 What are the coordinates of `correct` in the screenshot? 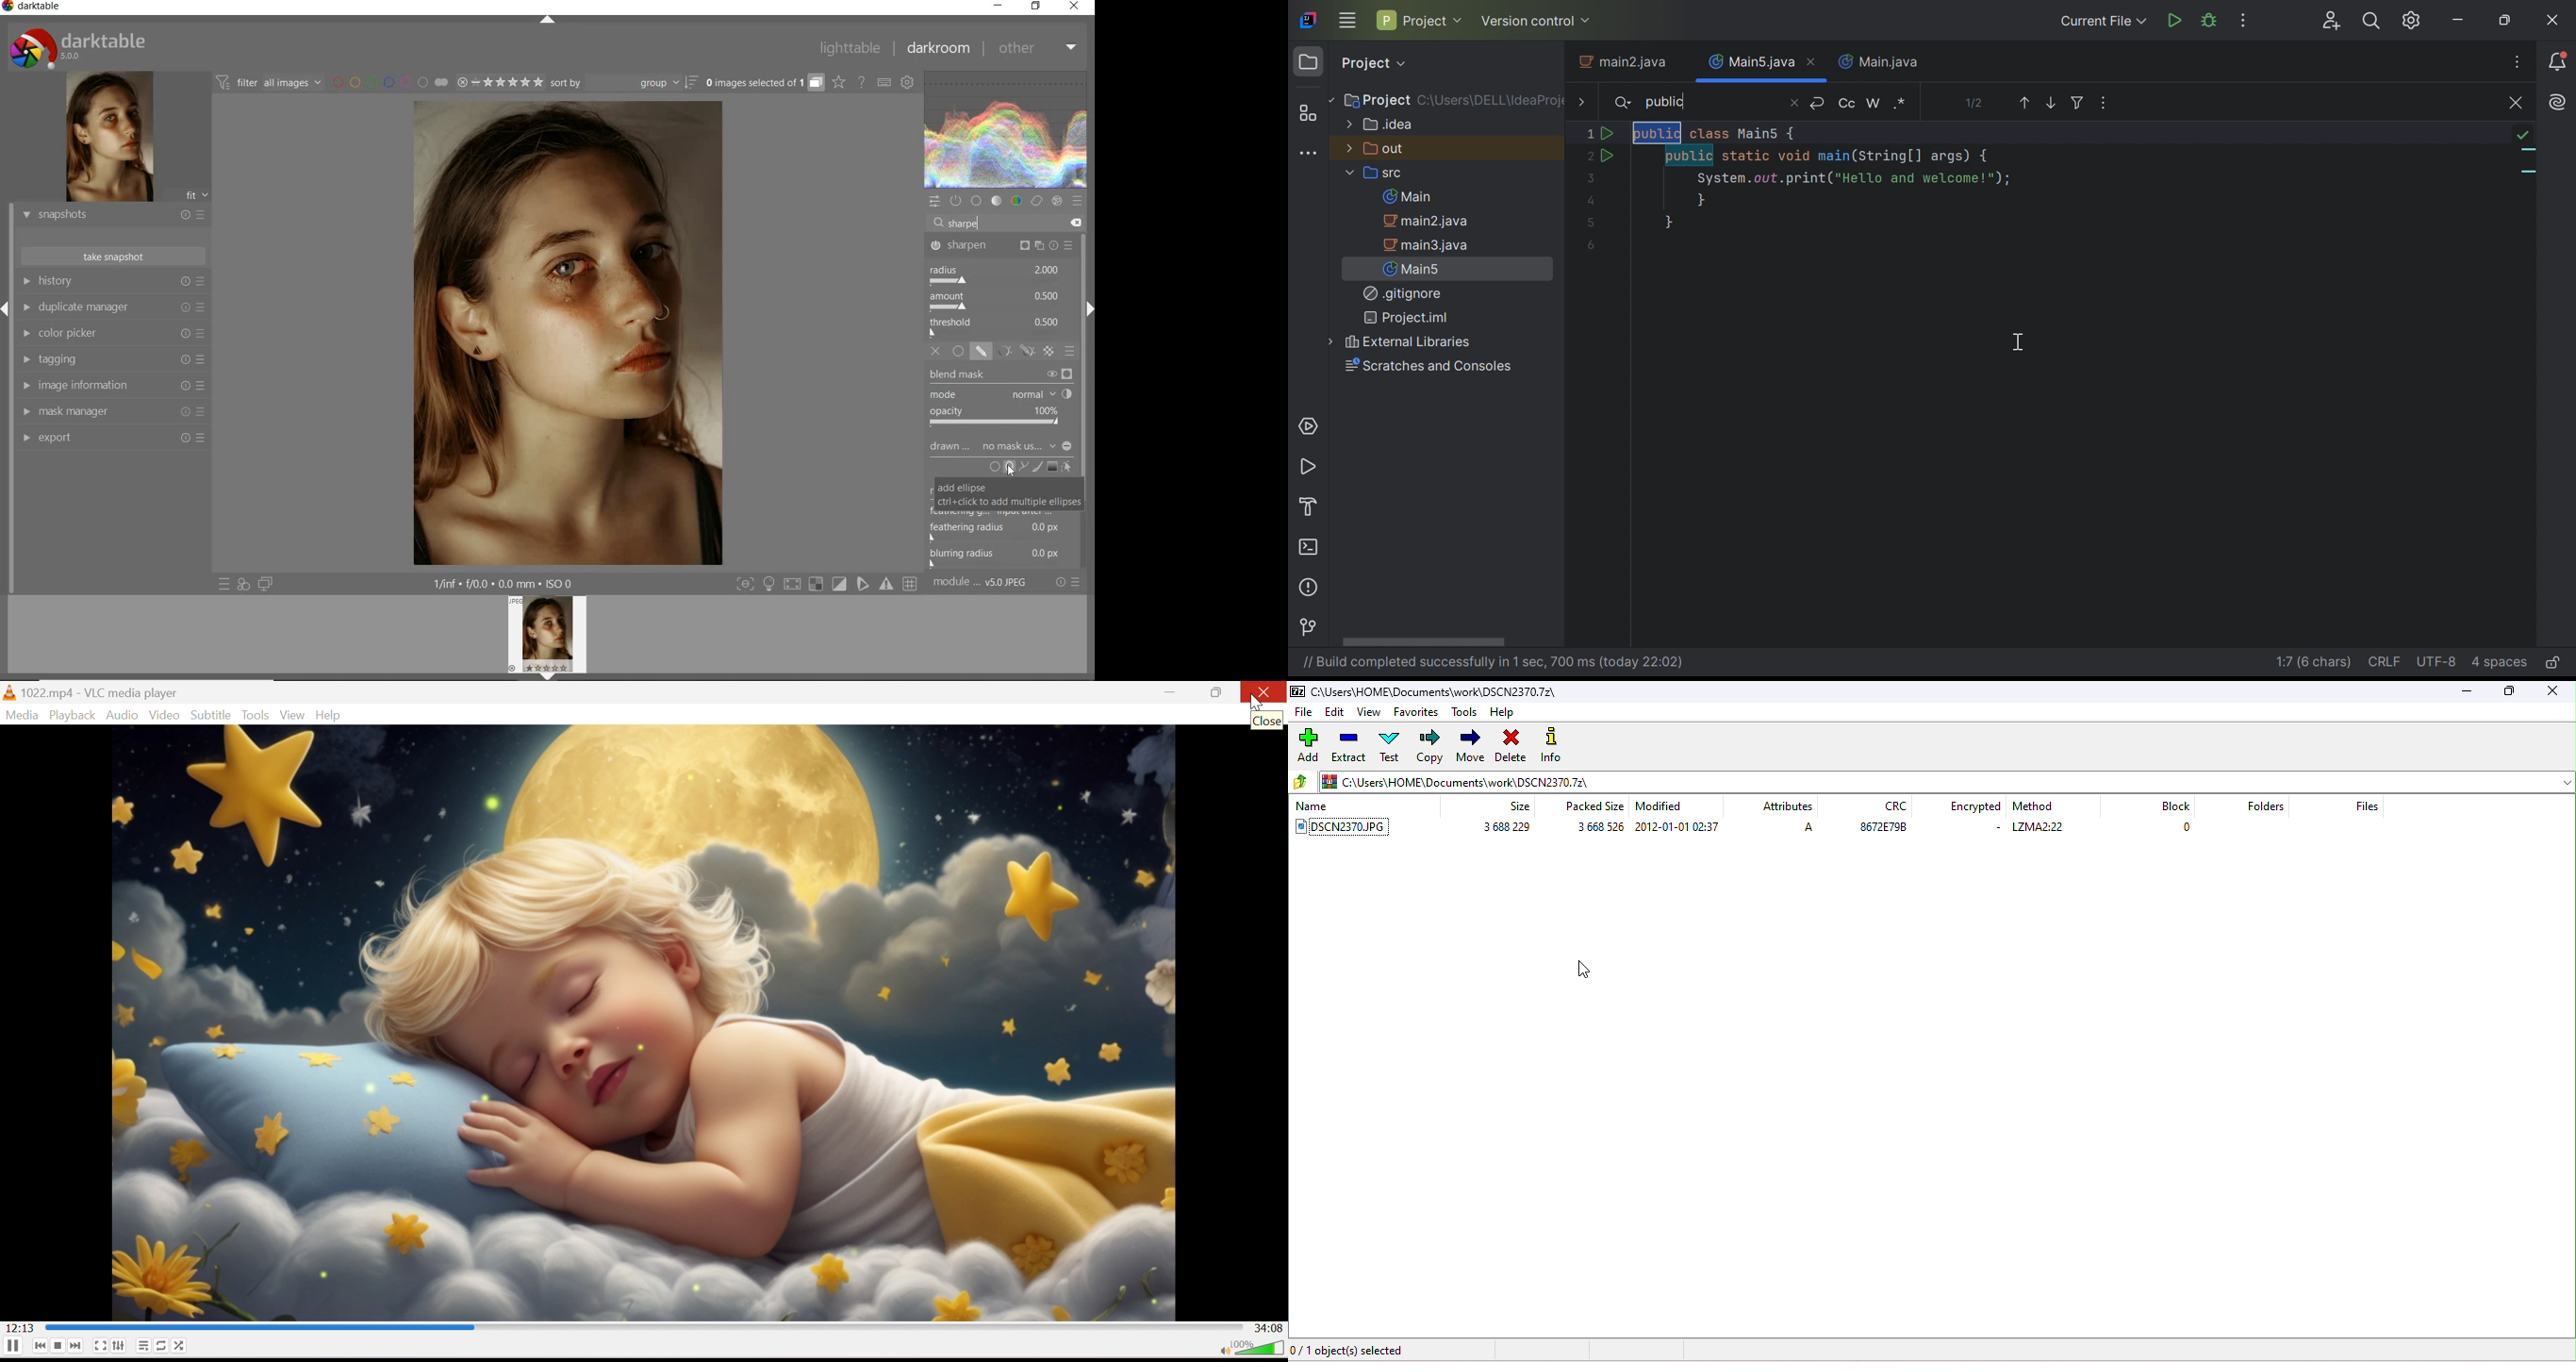 It's located at (1037, 202).